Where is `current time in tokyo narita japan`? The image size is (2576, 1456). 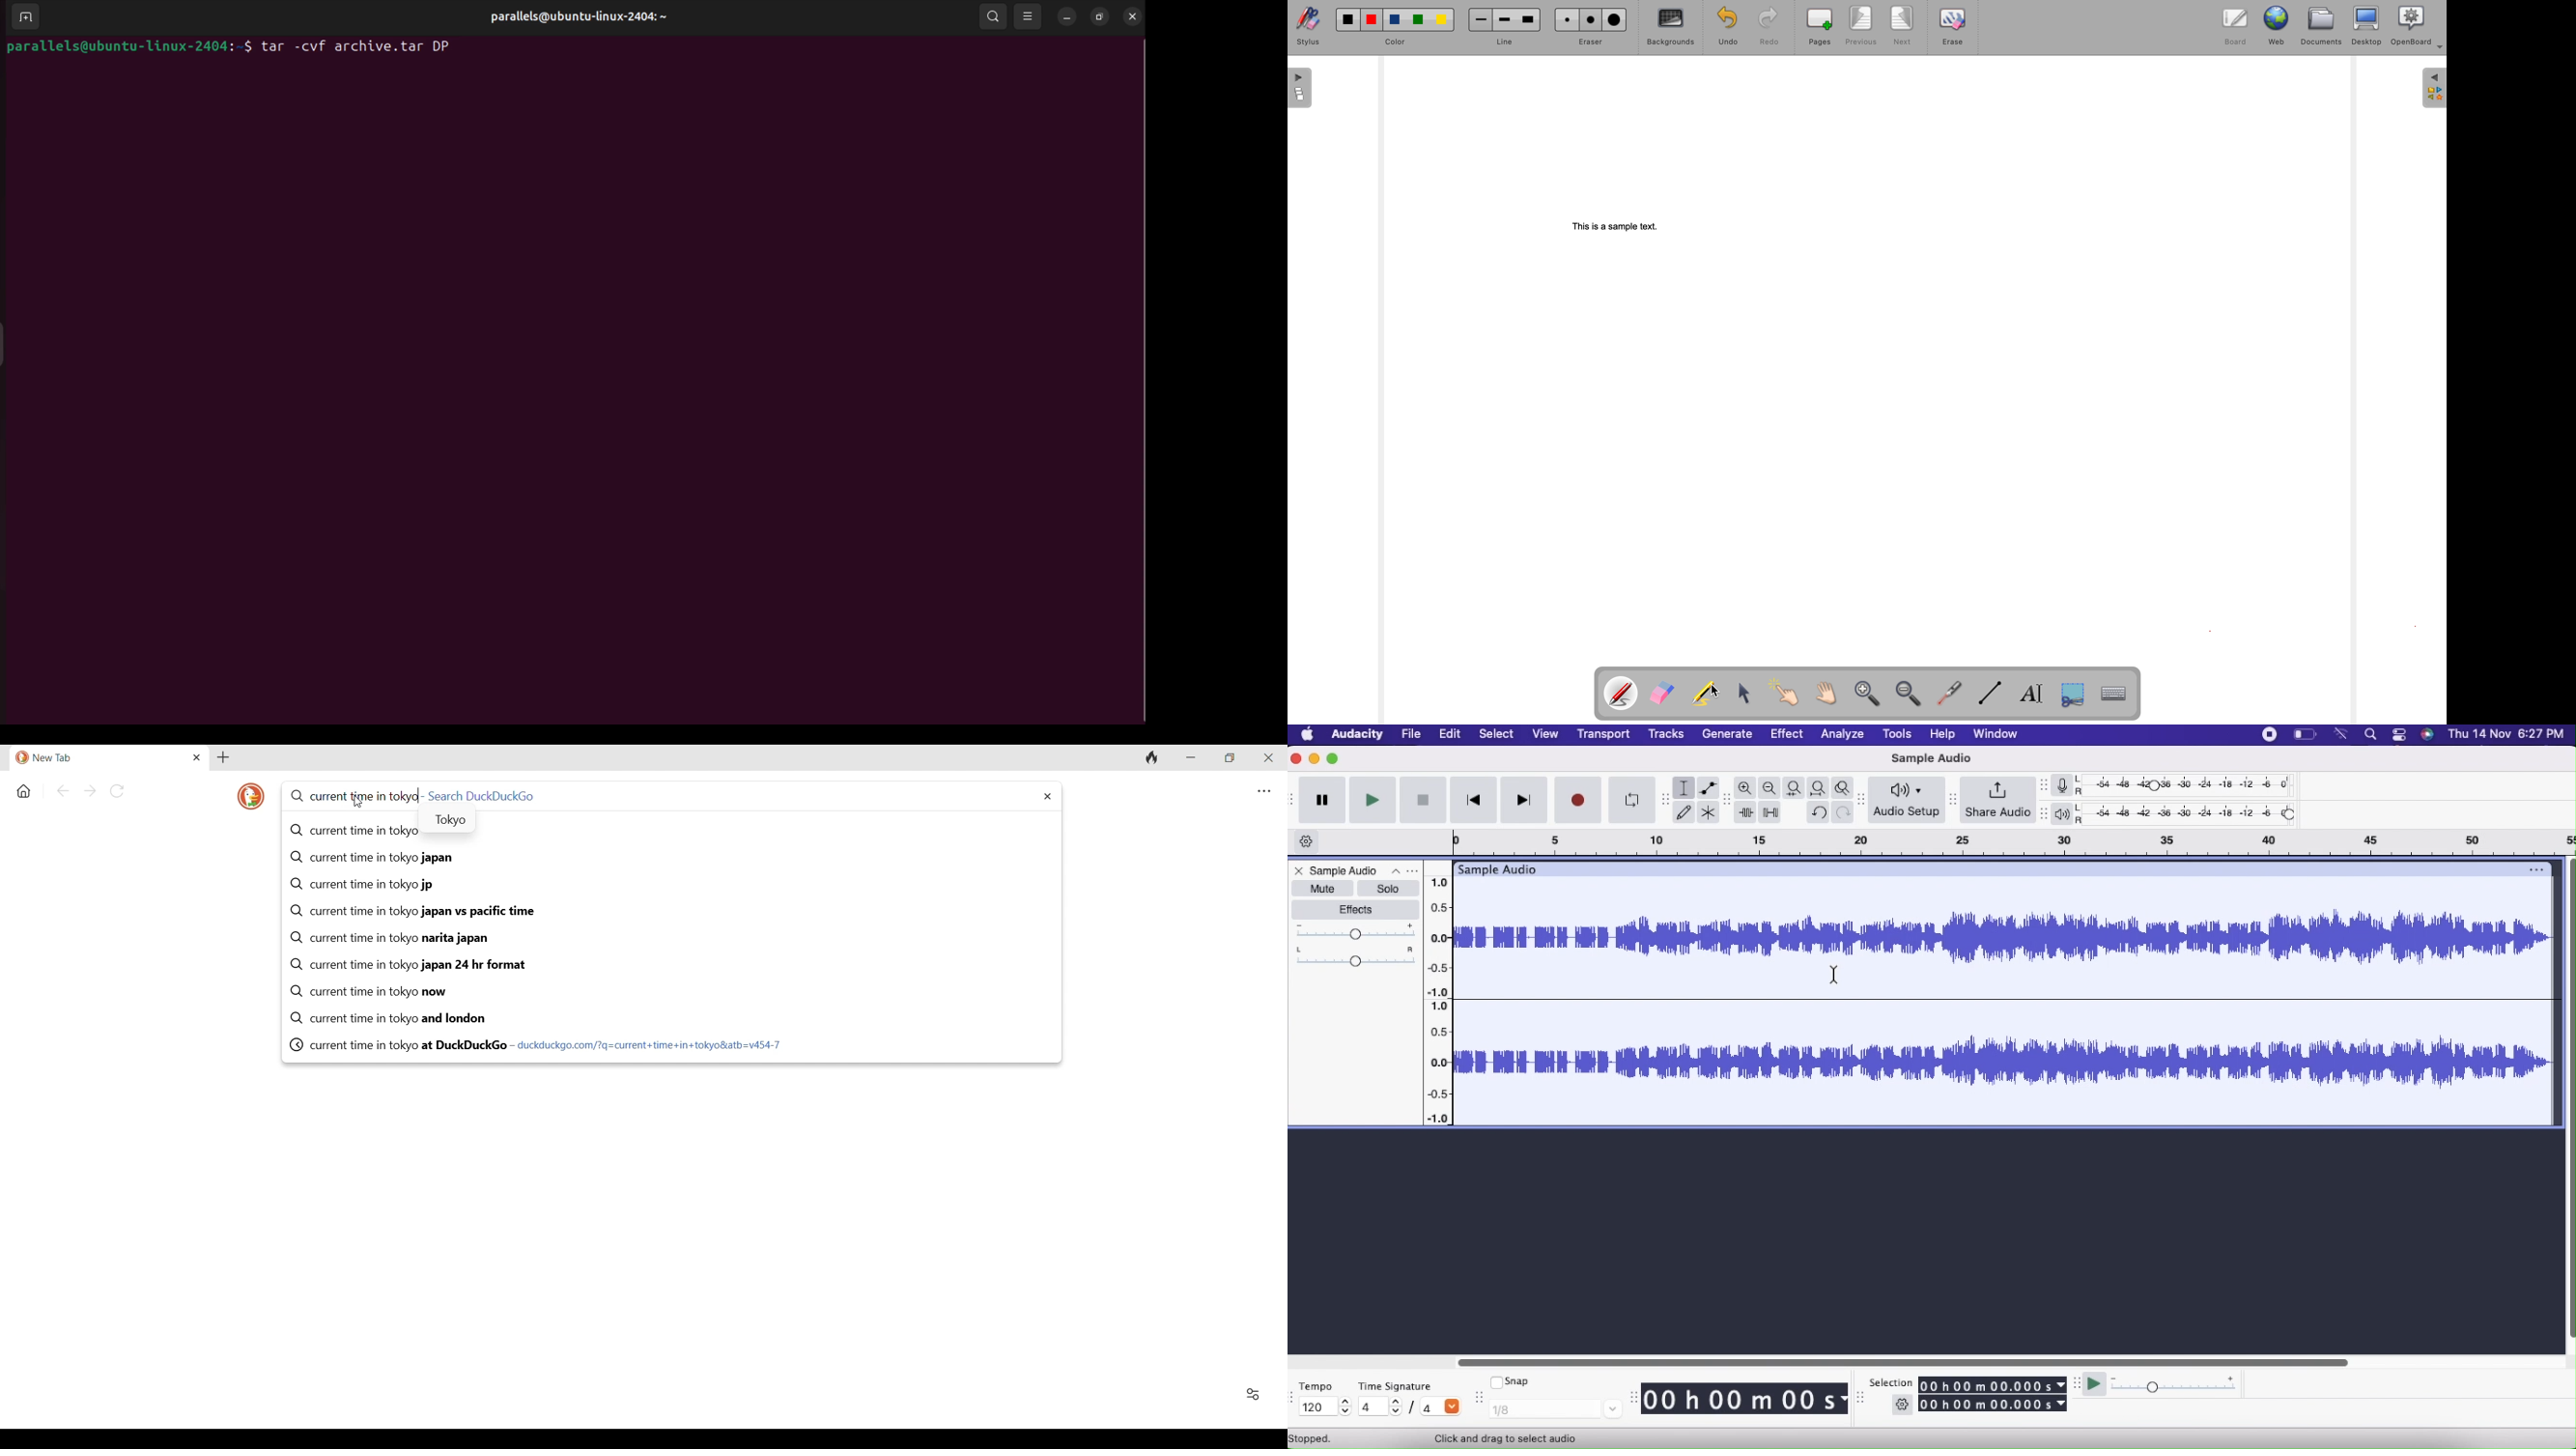 current time in tokyo narita japan is located at coordinates (386, 938).